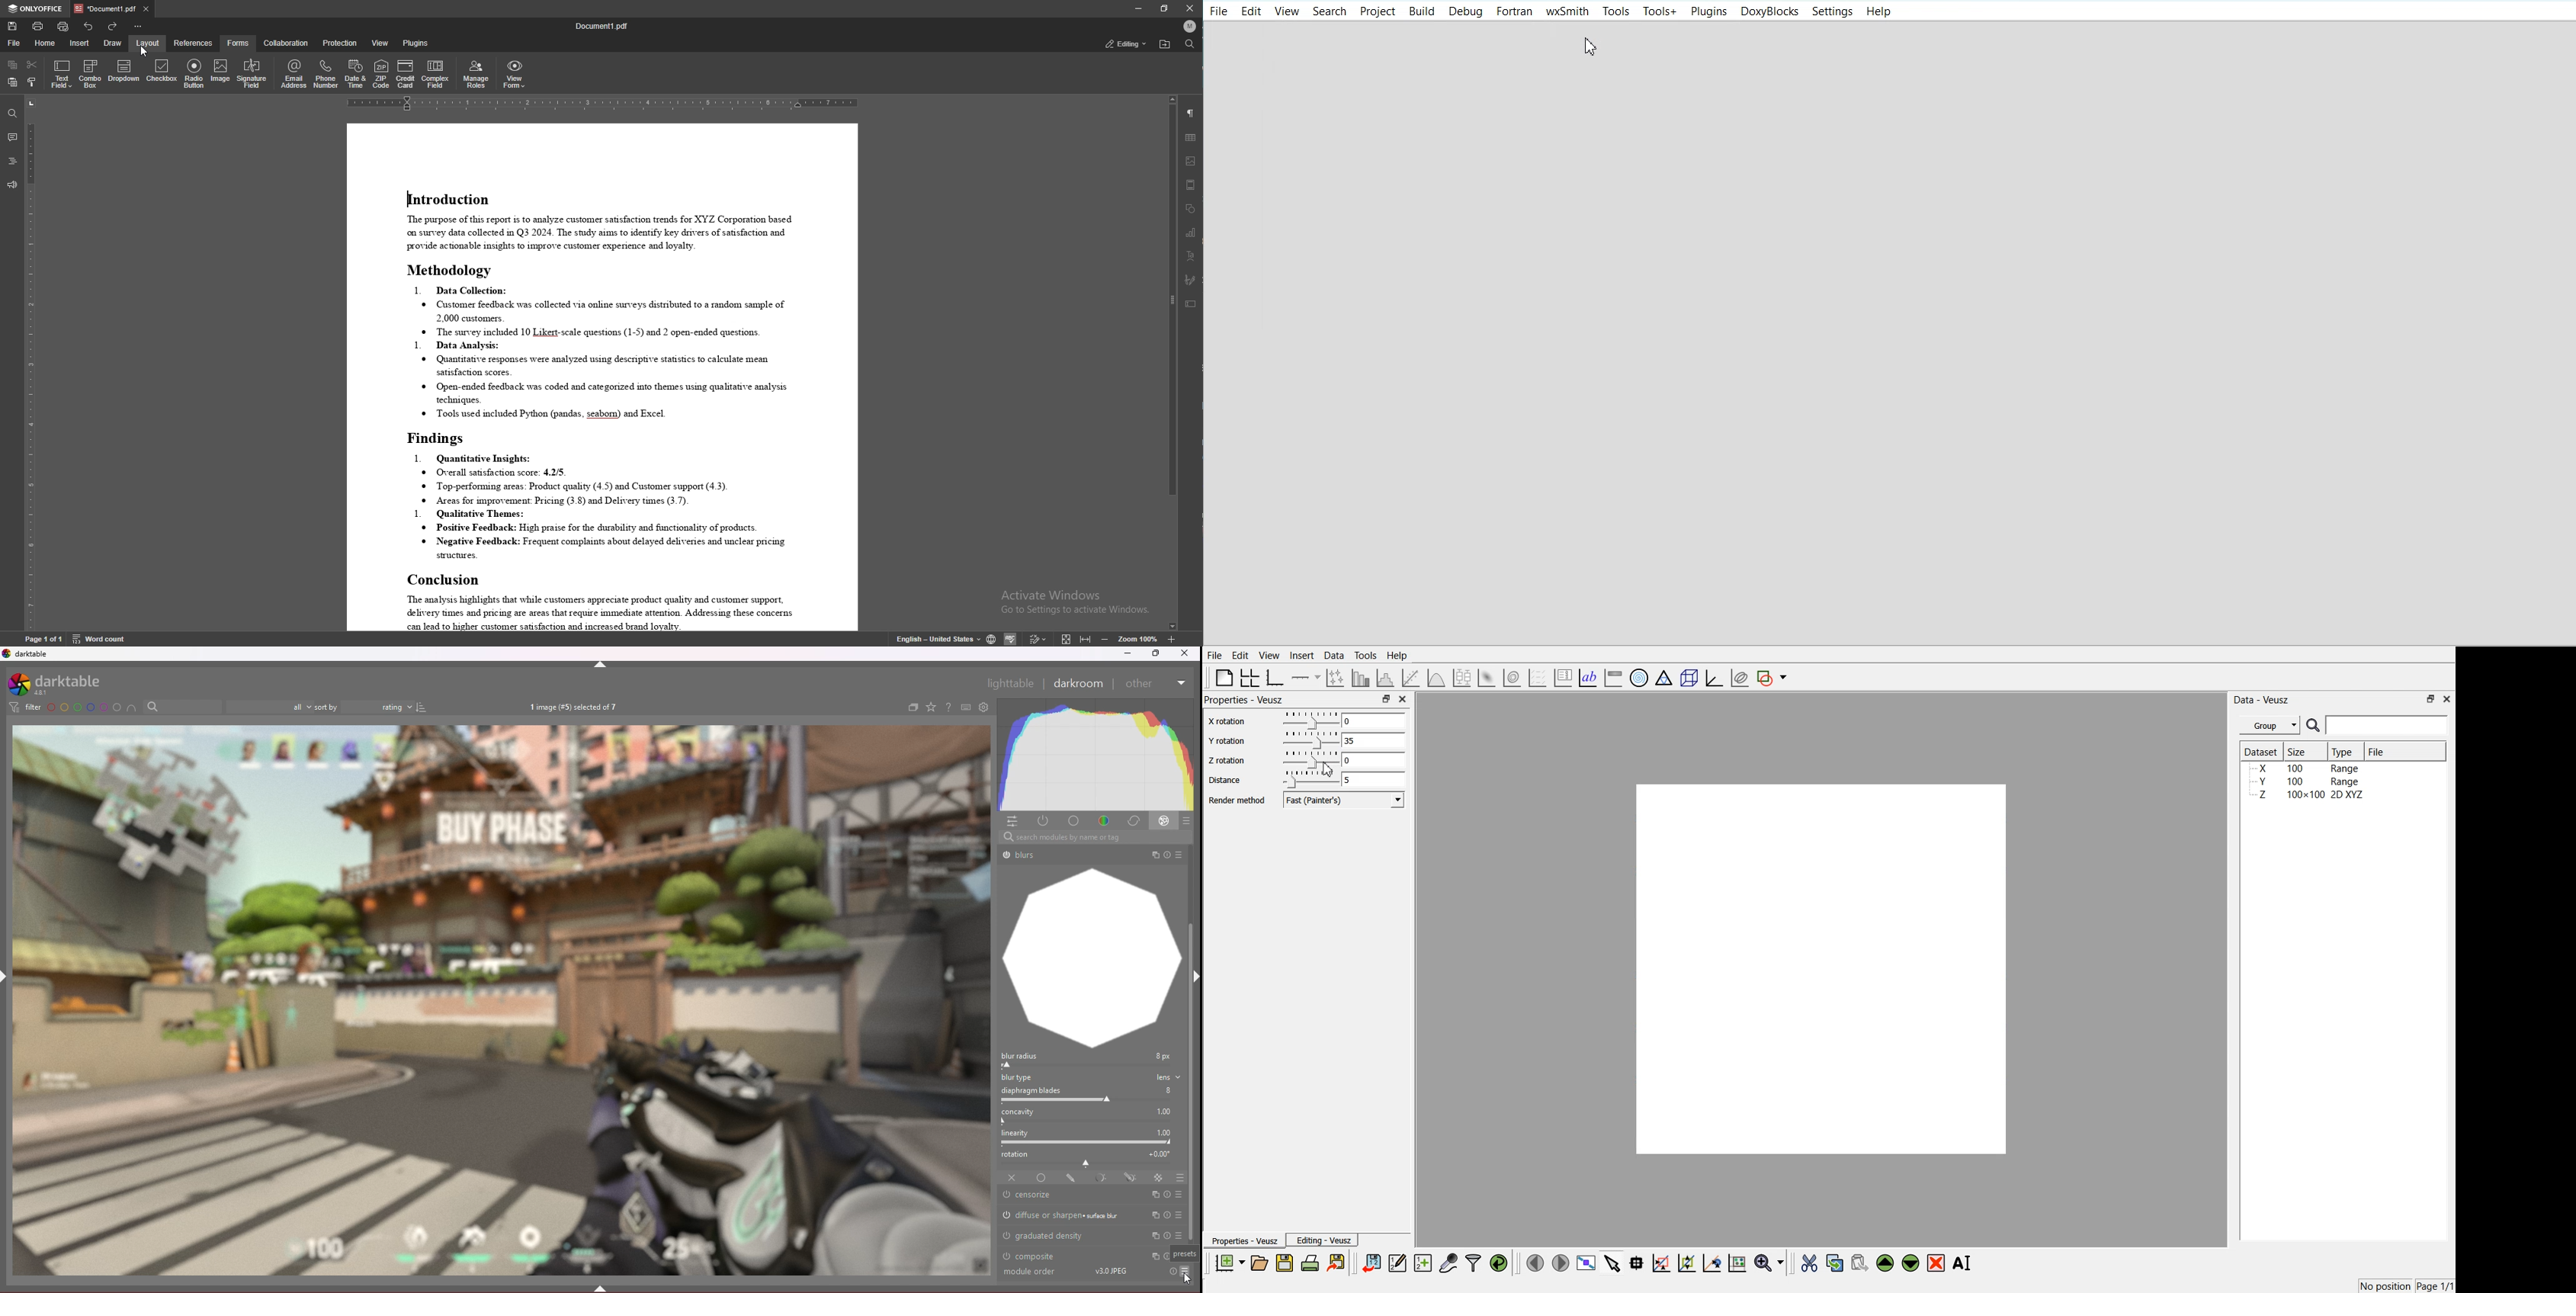 The height and width of the screenshot is (1316, 2576). Describe the element at coordinates (1512, 678) in the screenshot. I see `3D Volume` at that location.